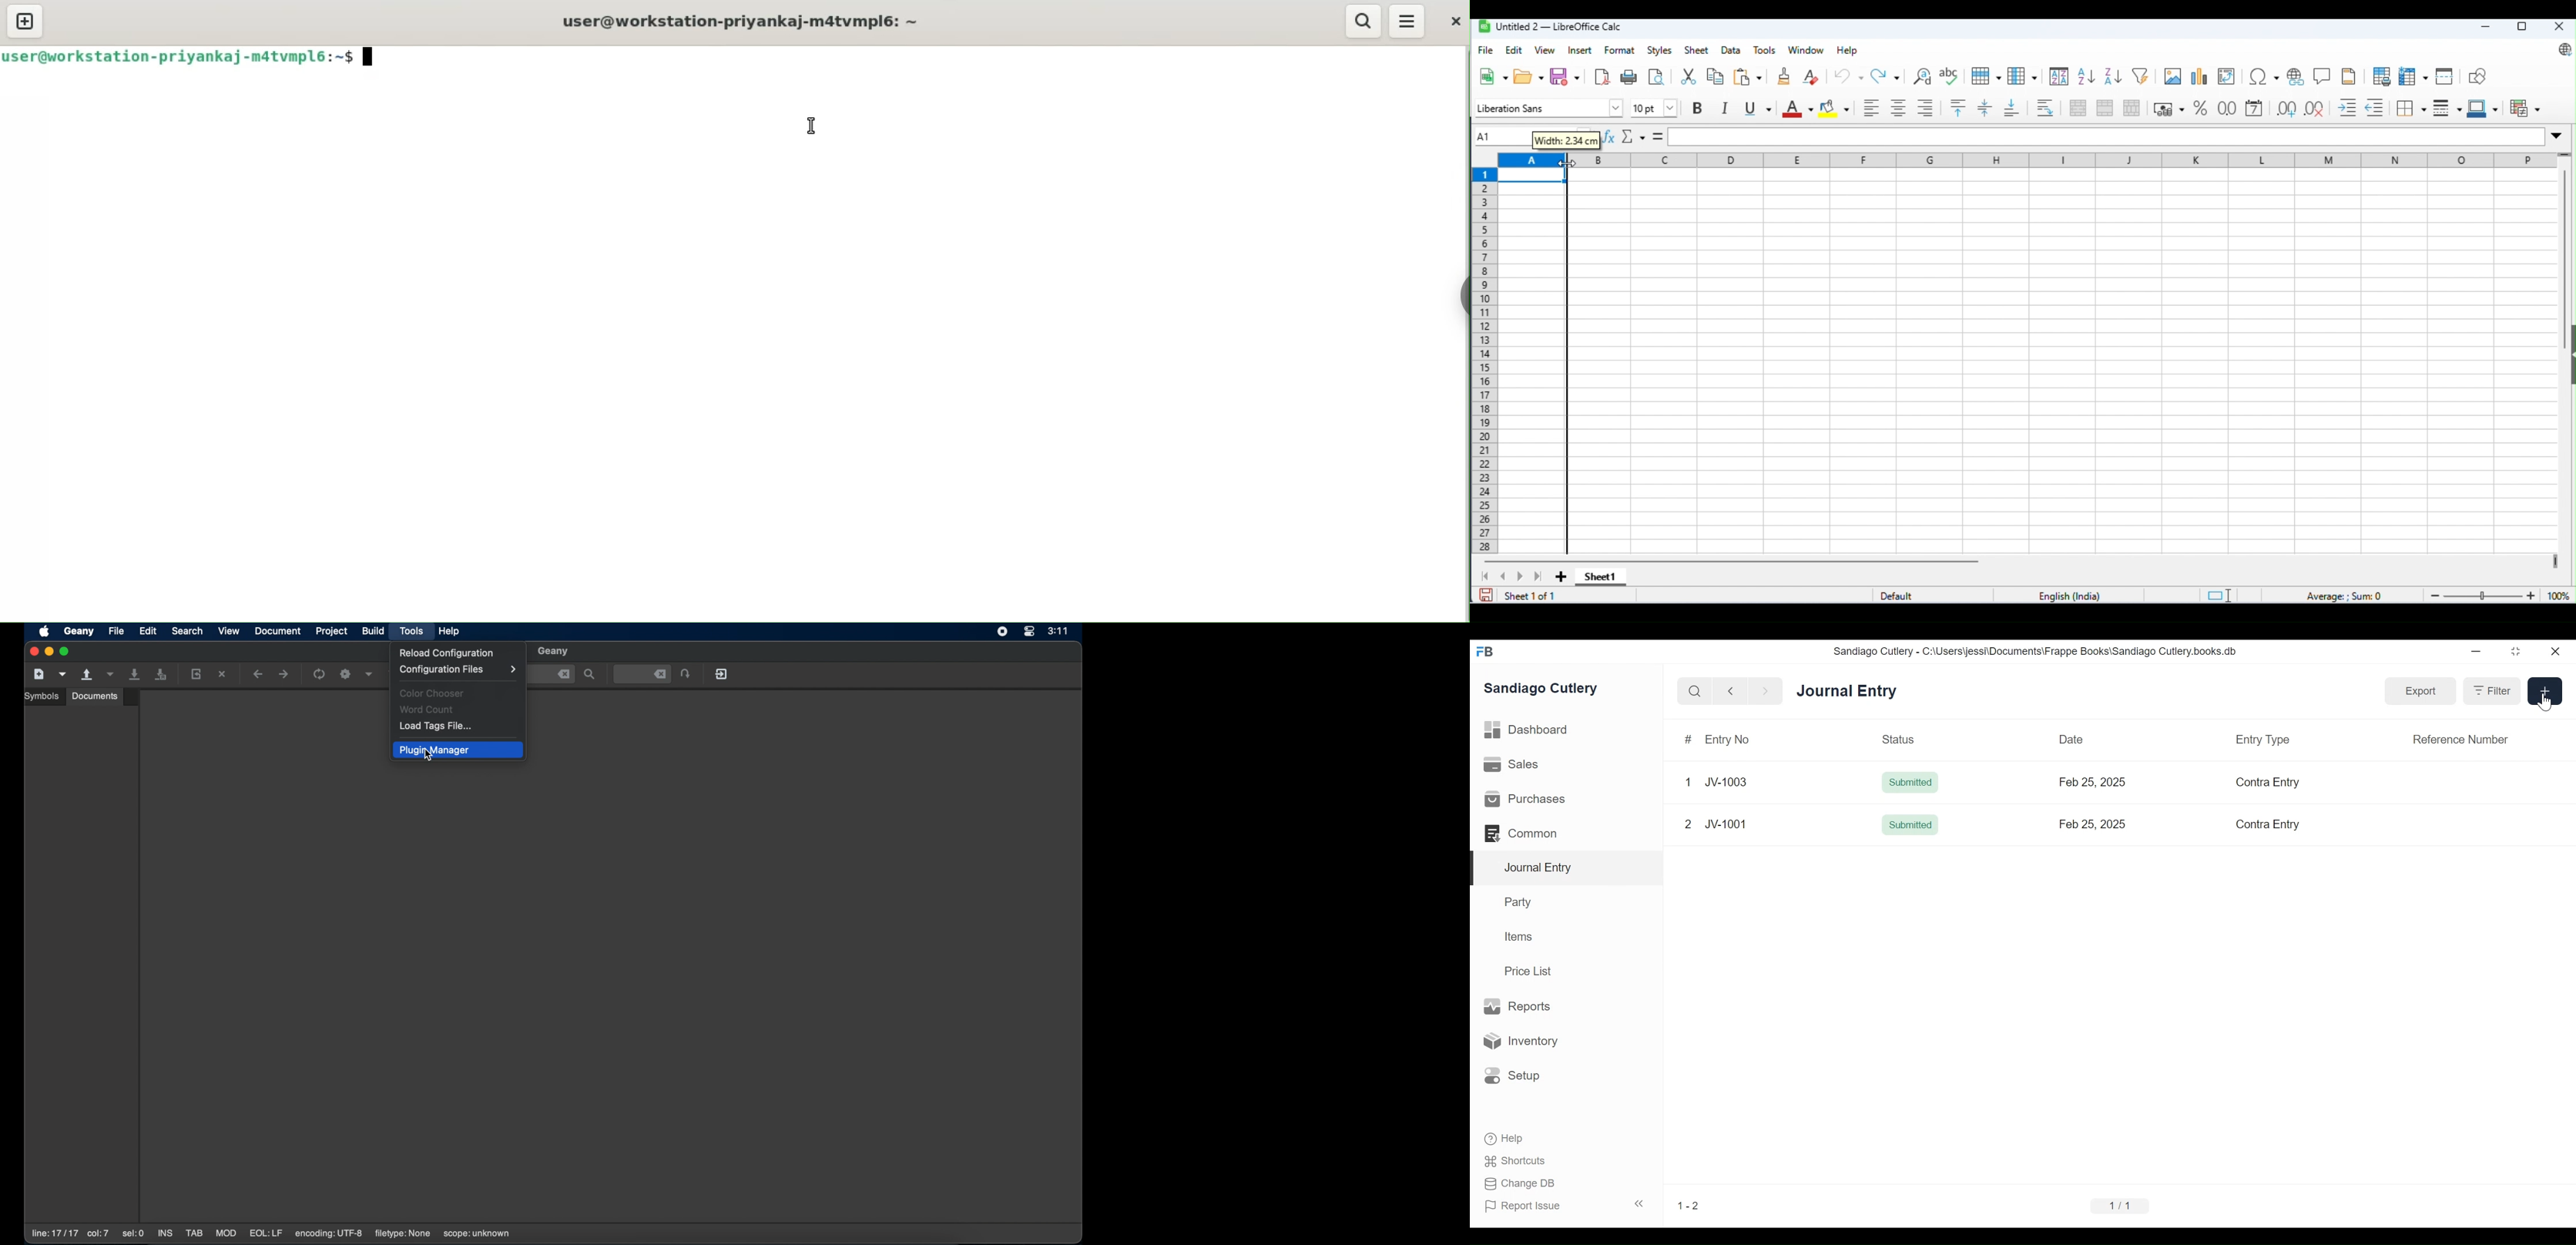  I want to click on Report Issue, so click(1523, 1206).